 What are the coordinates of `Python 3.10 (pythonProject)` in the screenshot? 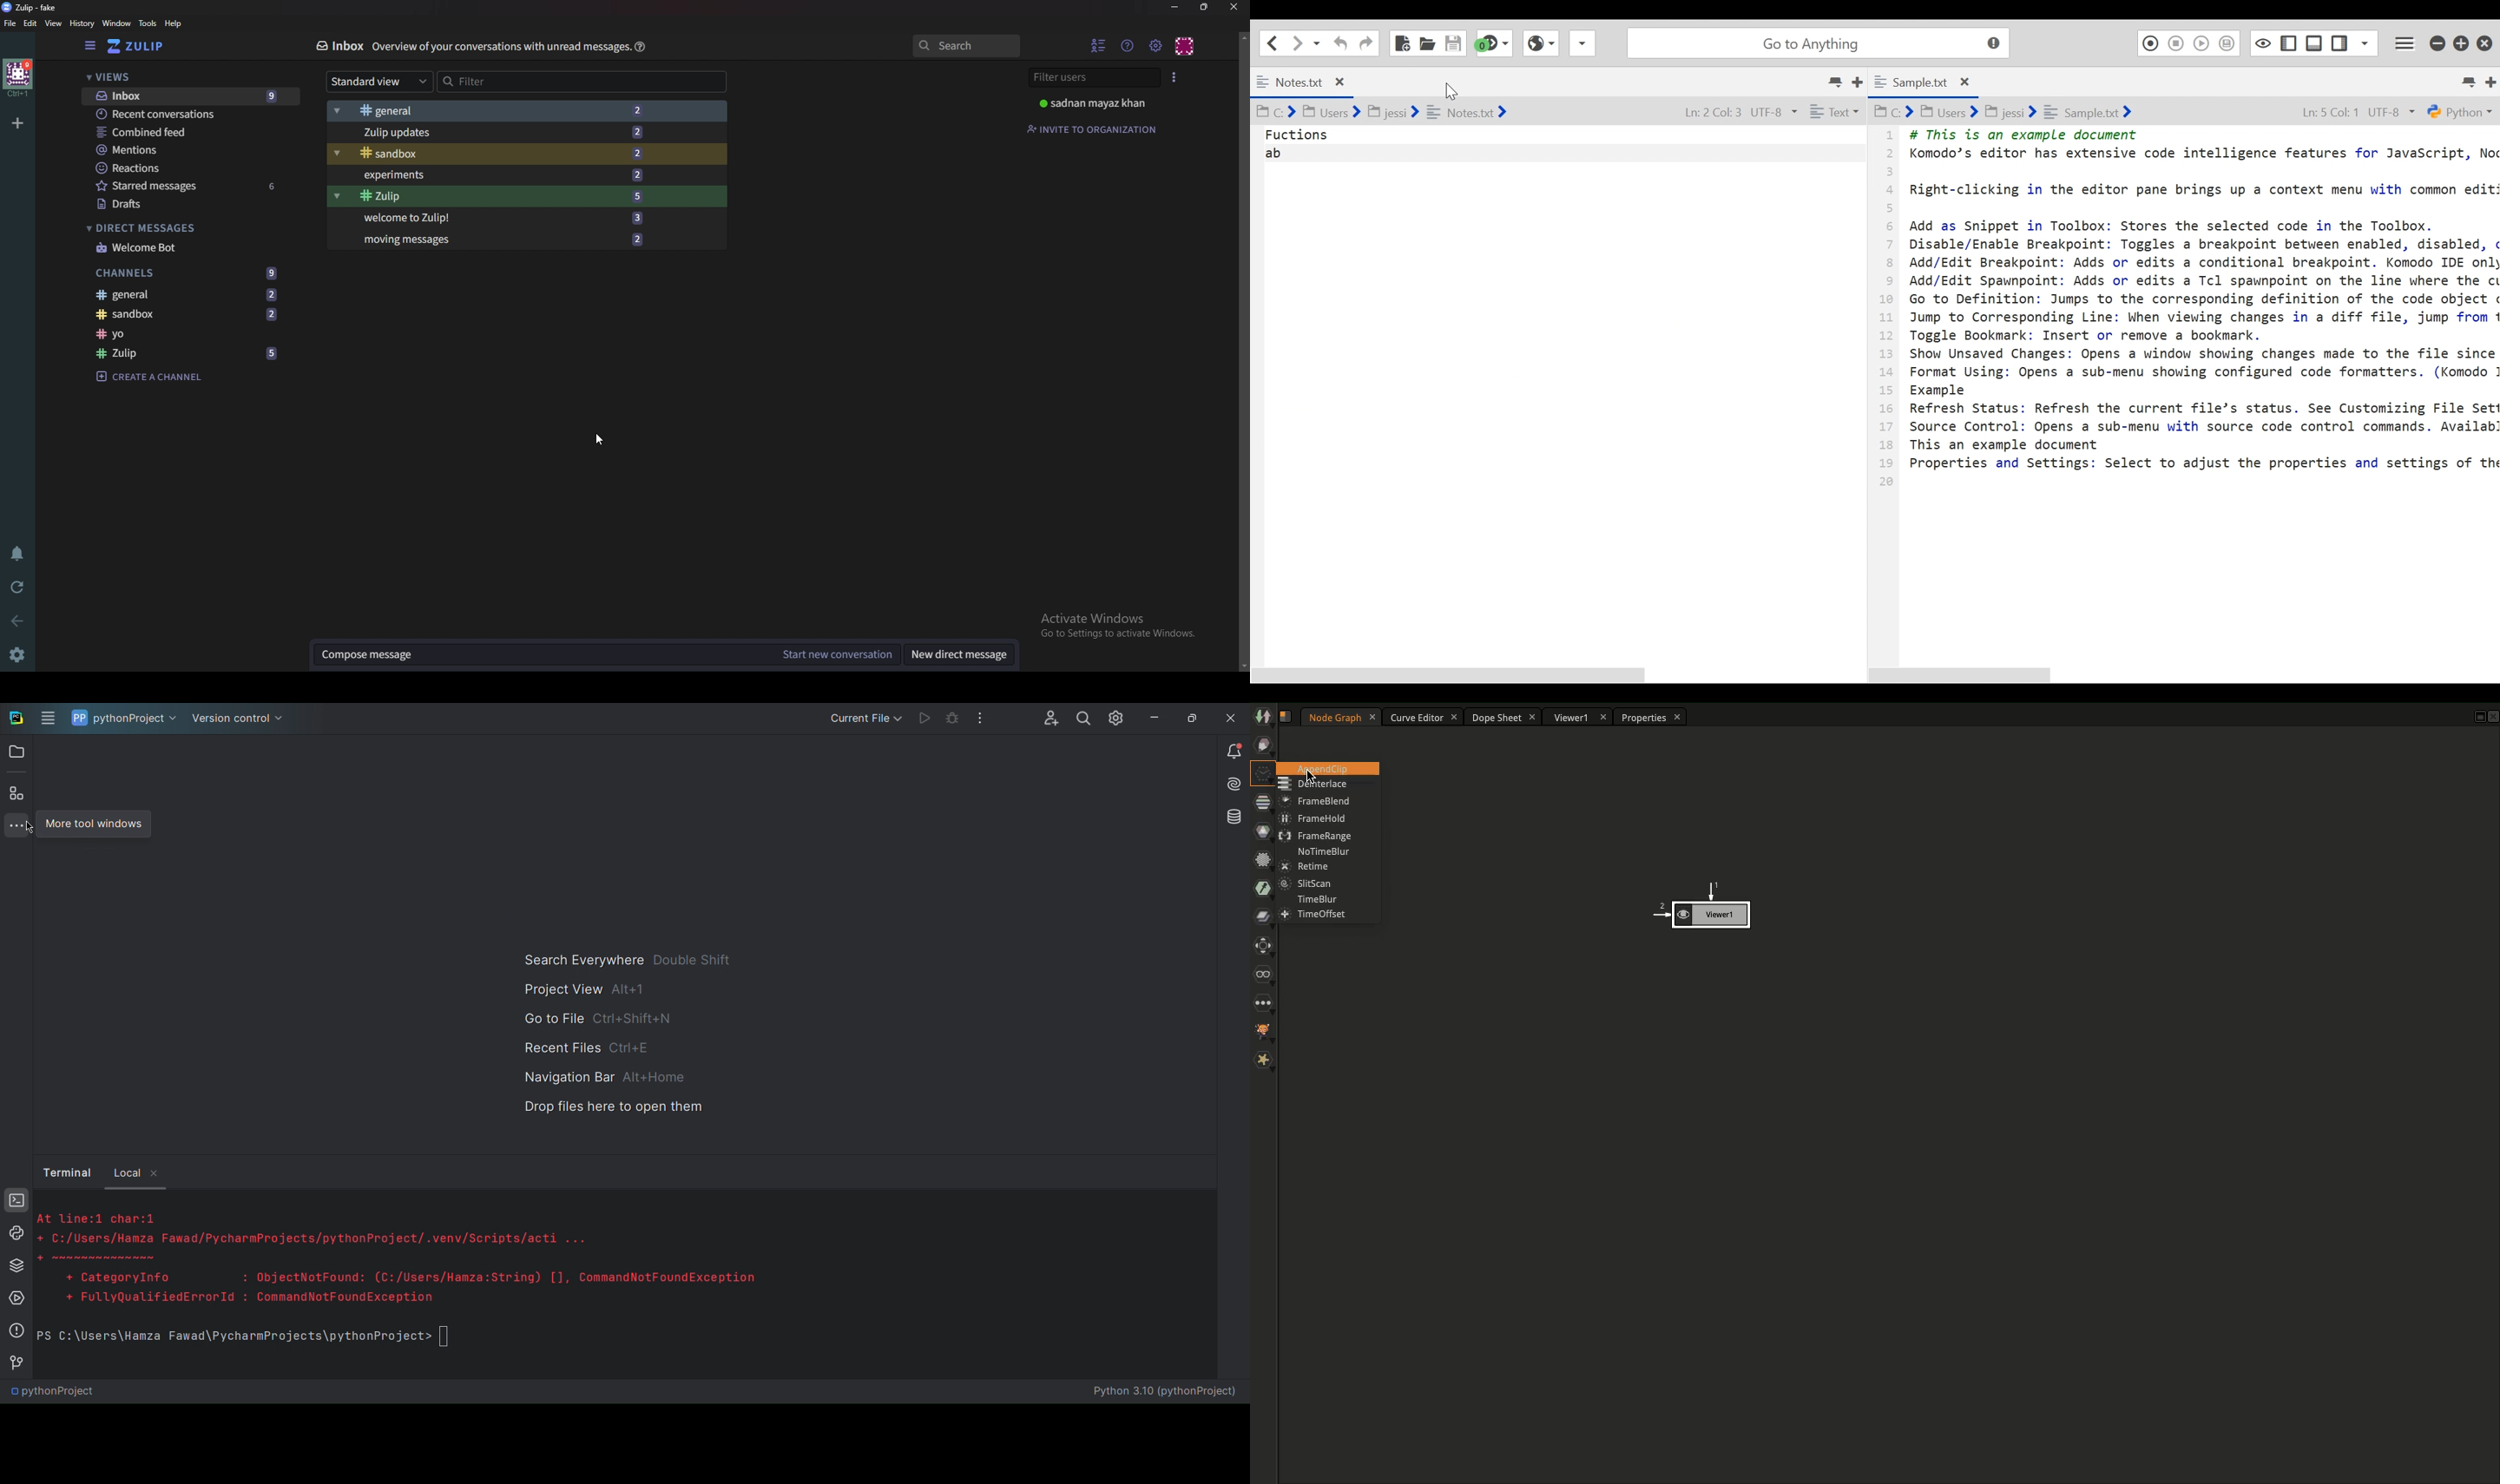 It's located at (1156, 1392).